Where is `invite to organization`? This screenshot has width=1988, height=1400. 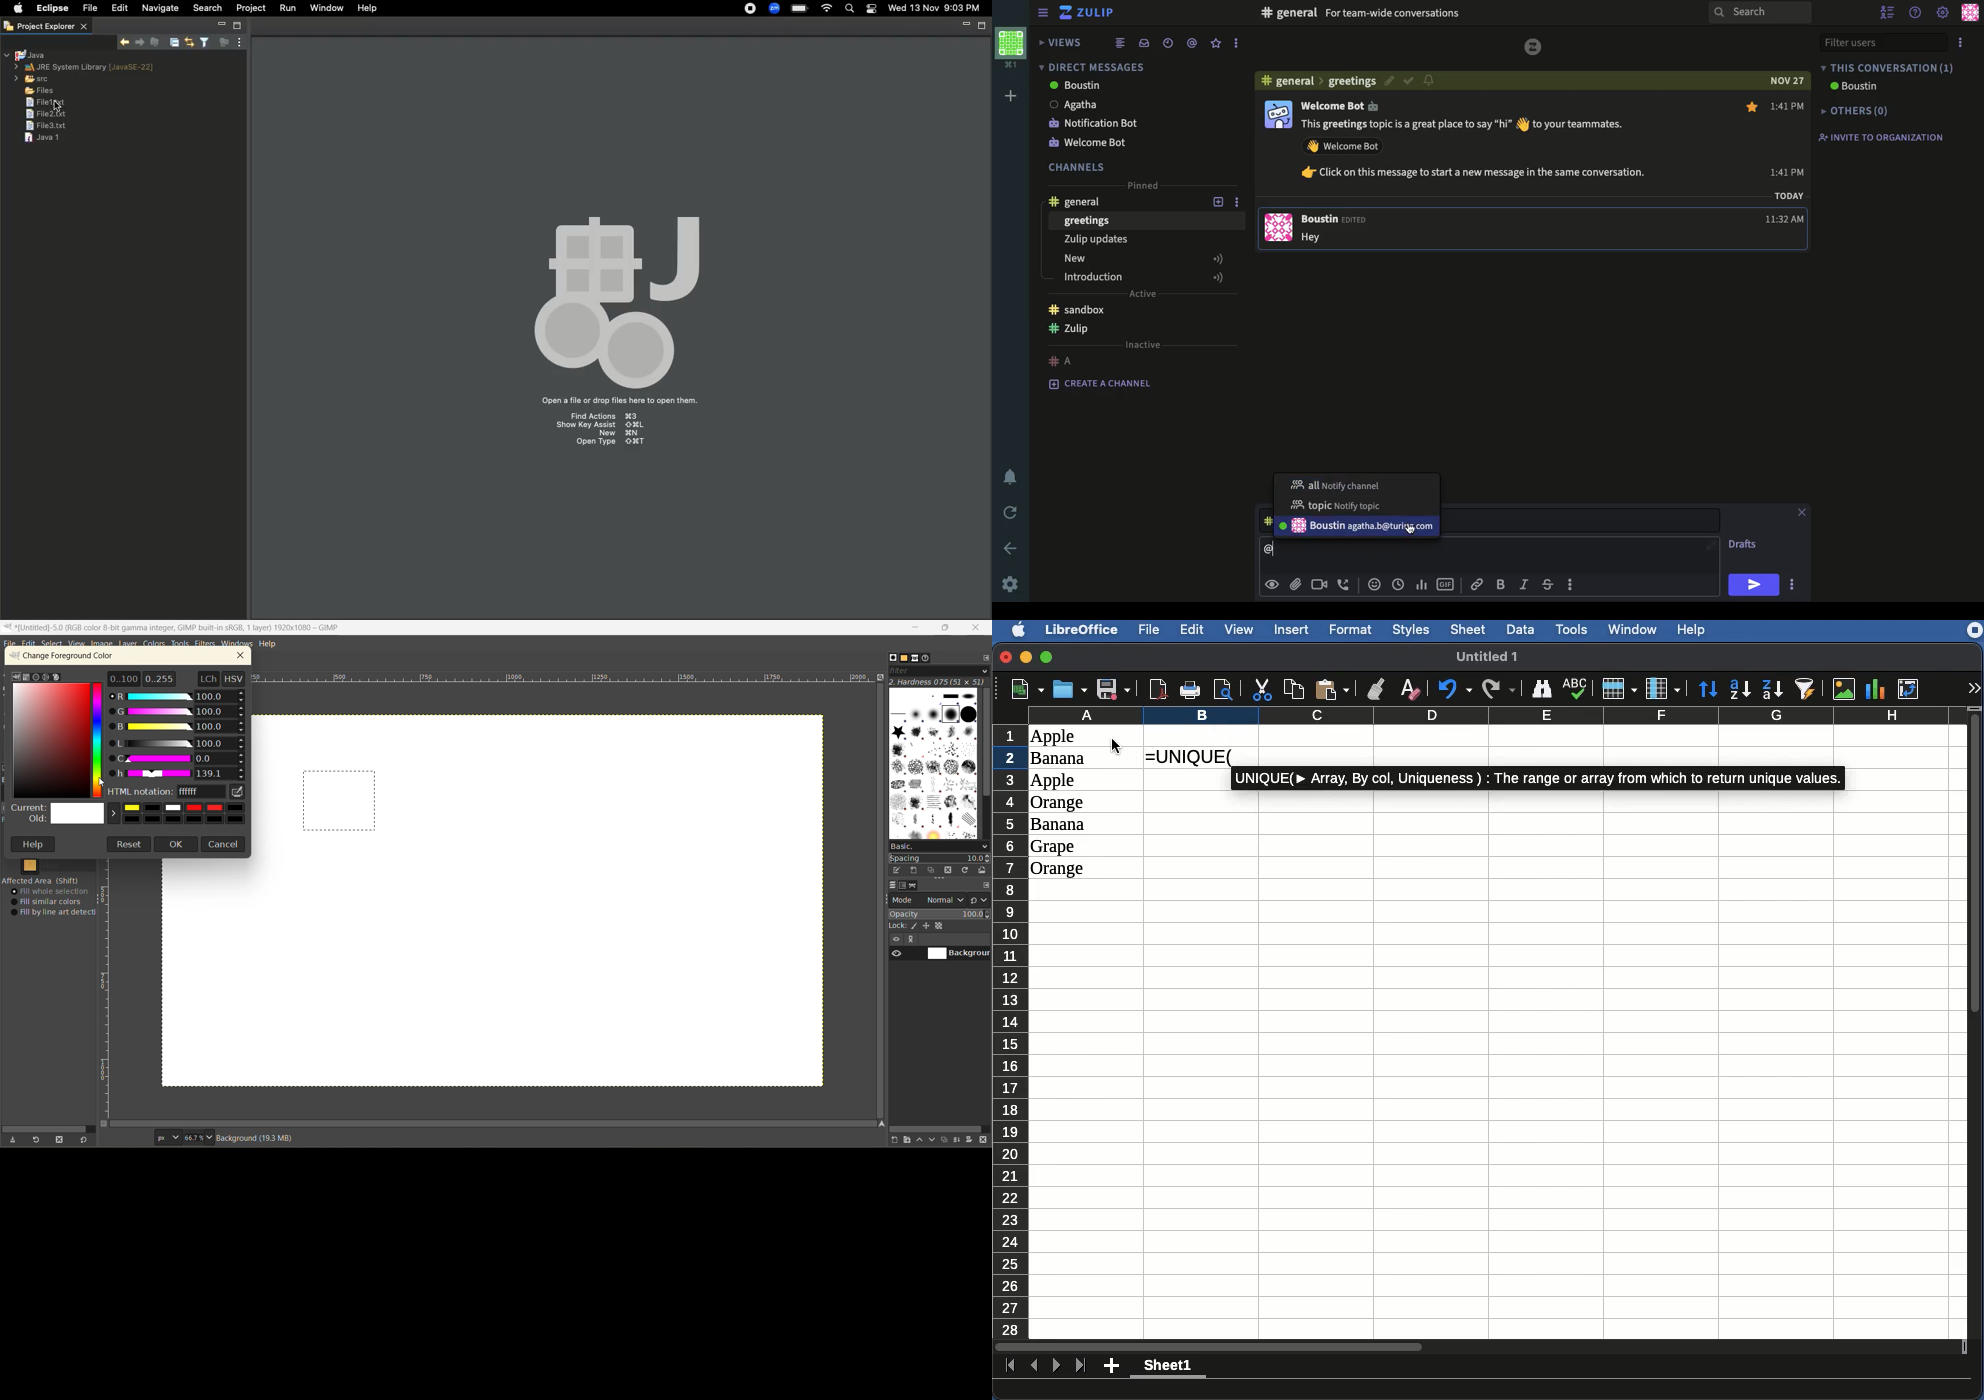 invite to organization is located at coordinates (1879, 136).